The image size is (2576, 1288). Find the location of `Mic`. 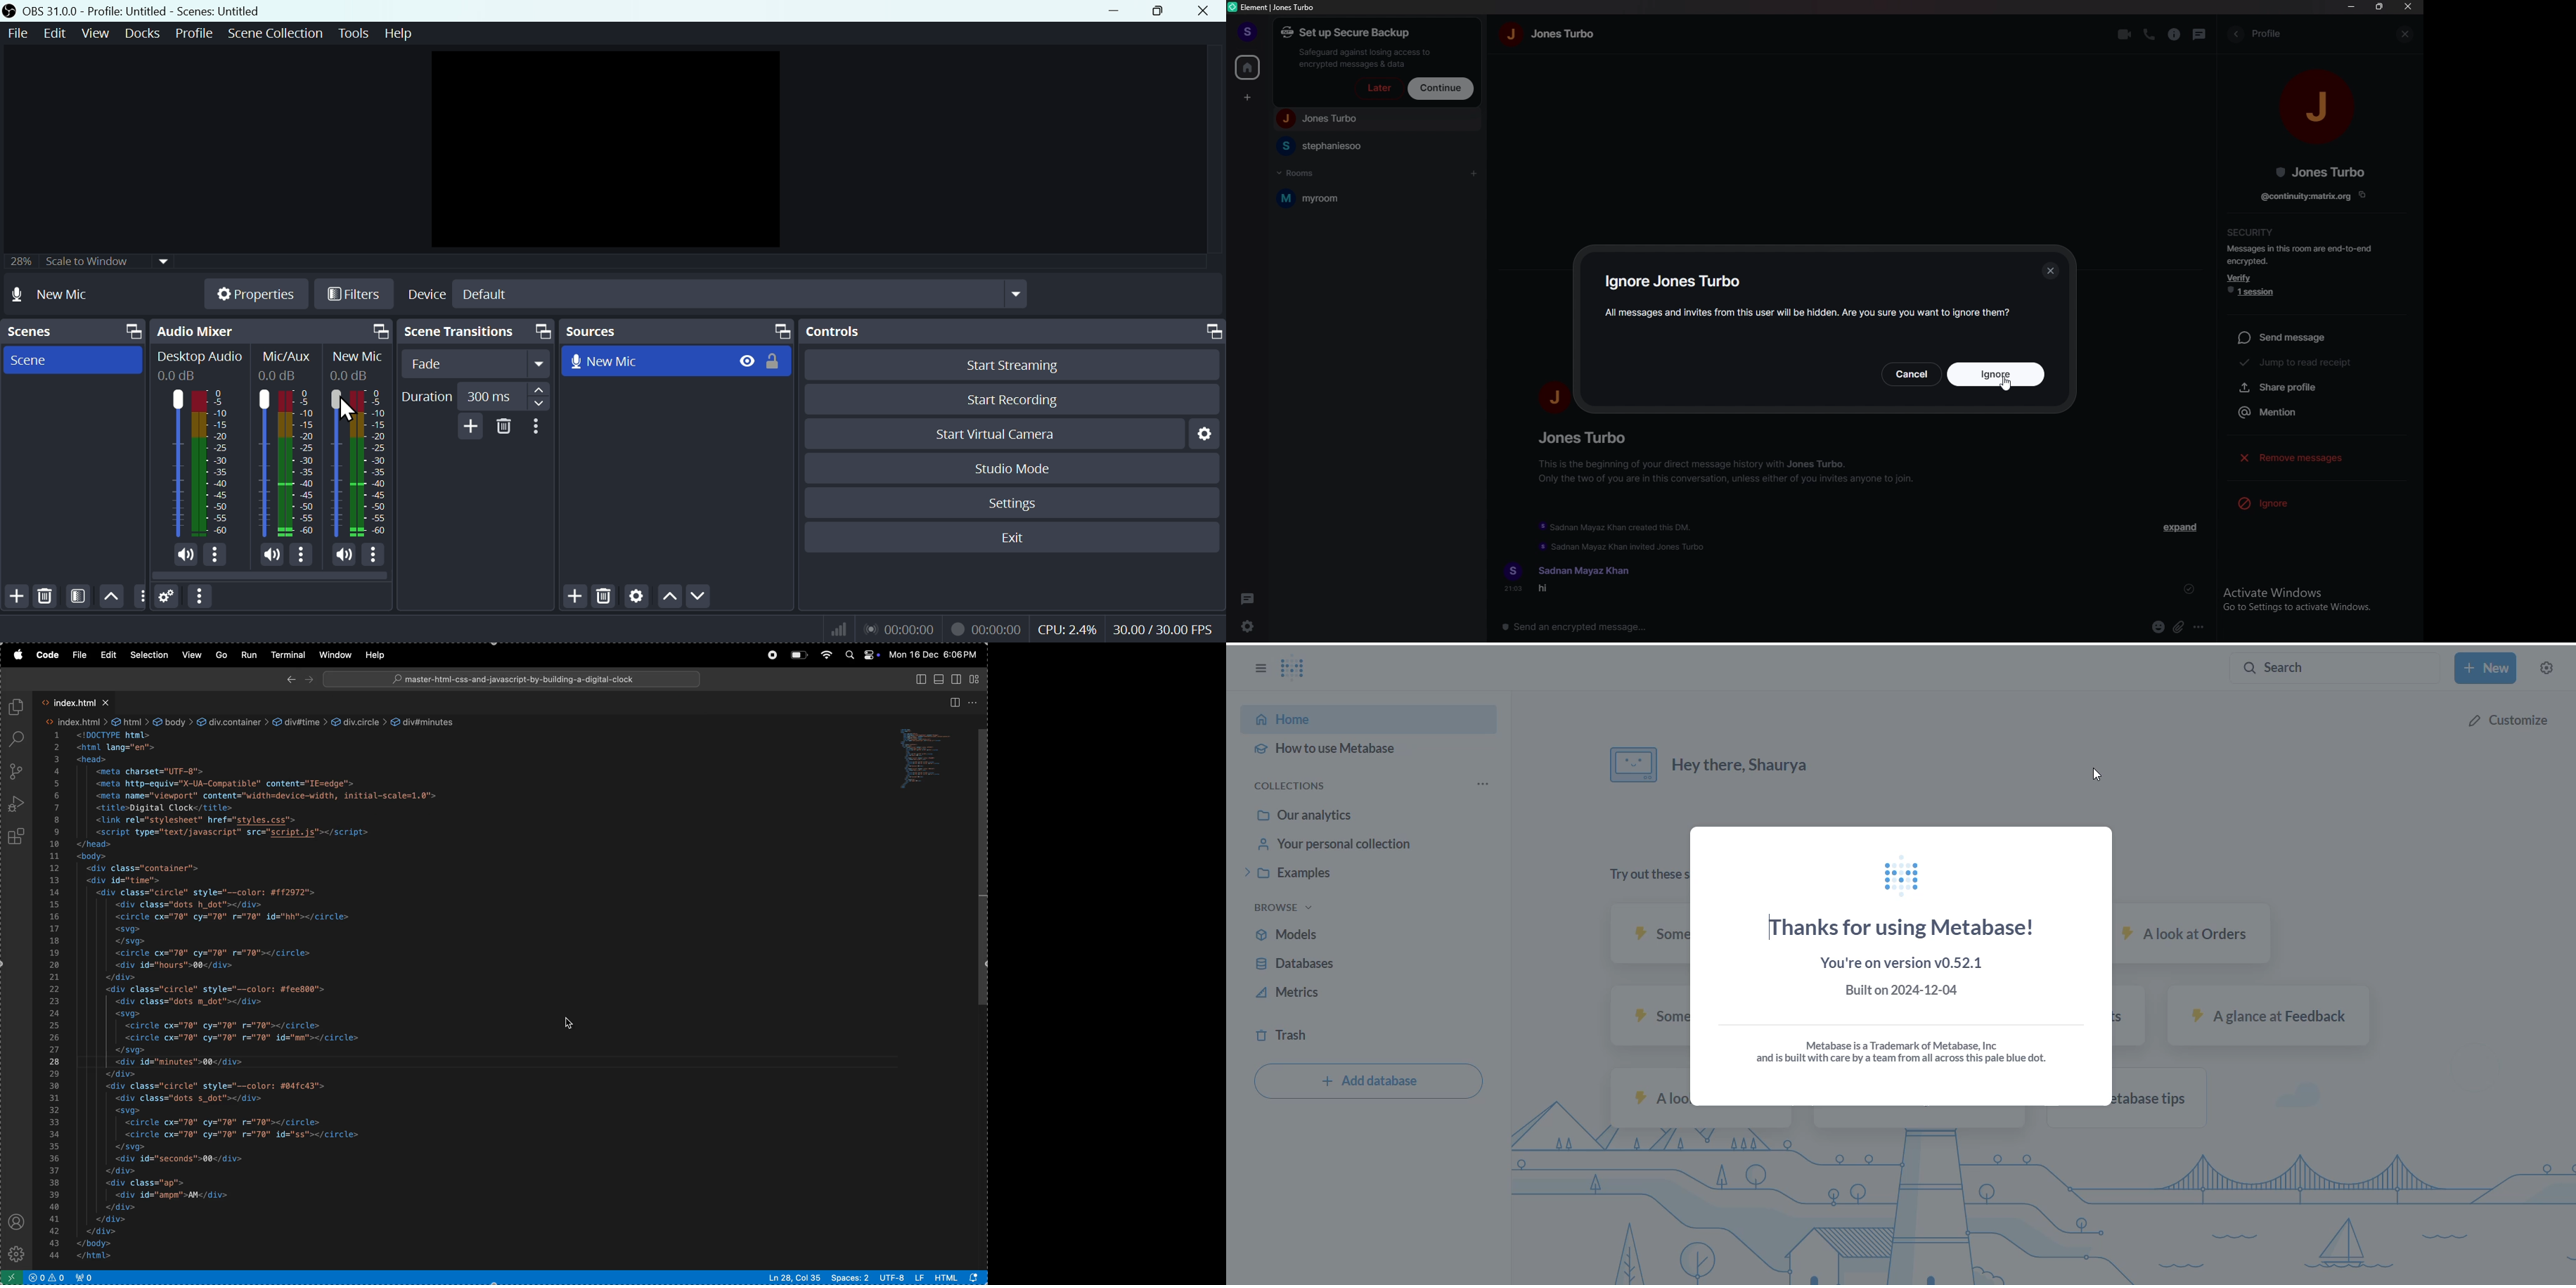

Mic is located at coordinates (374, 462).